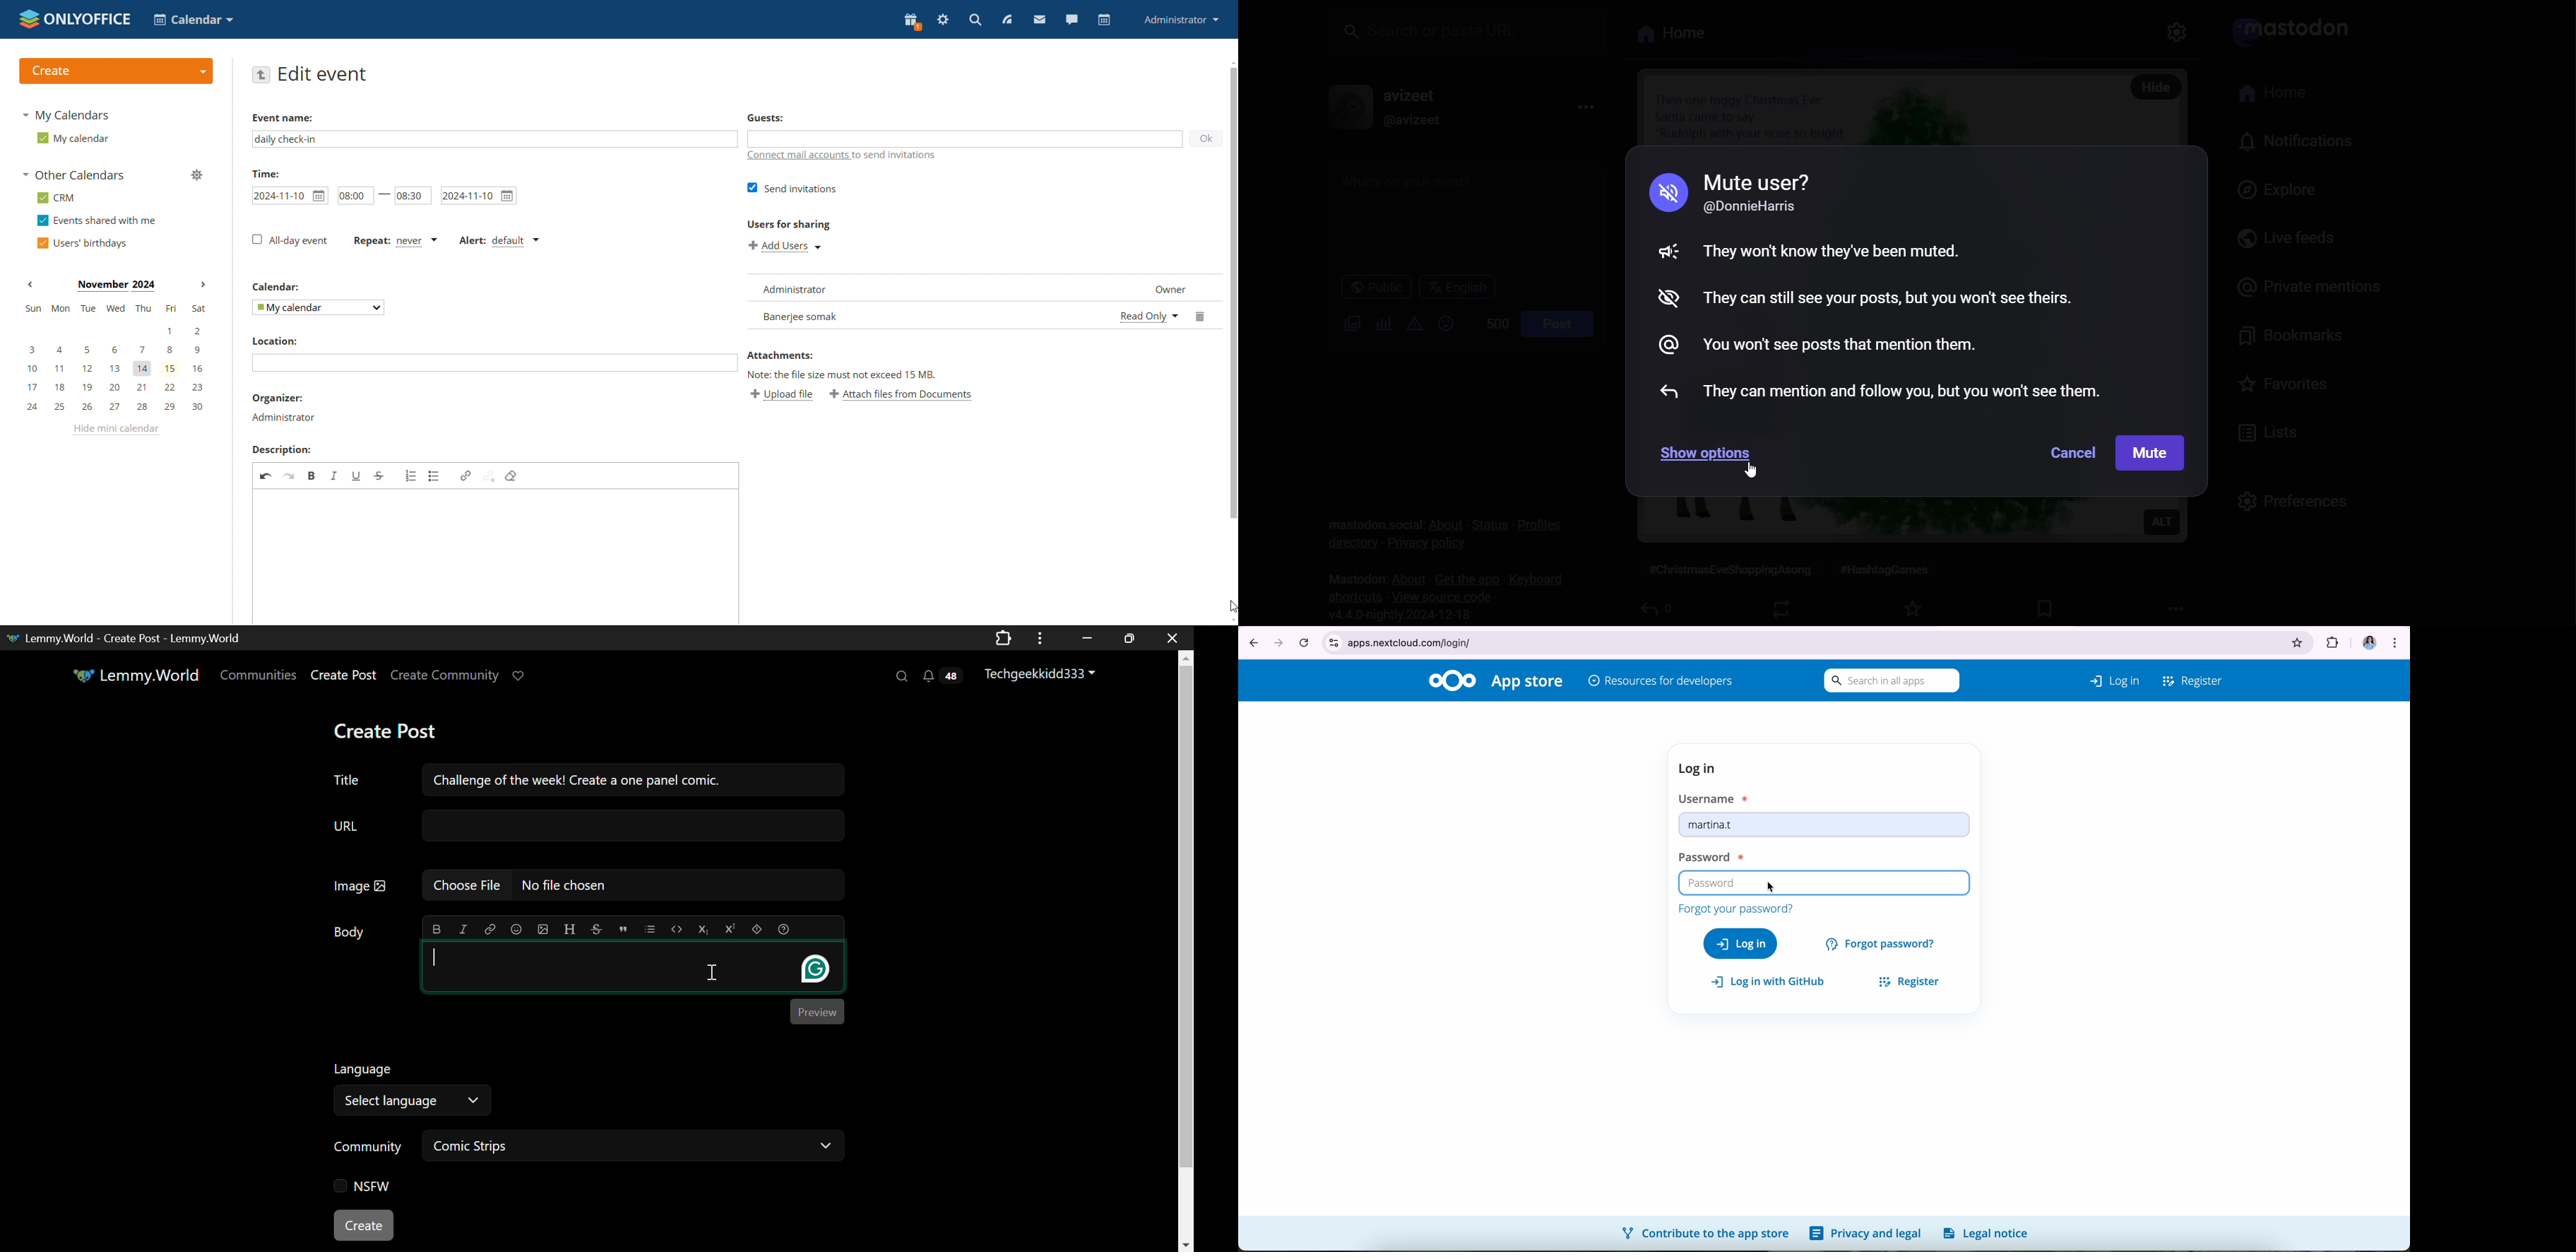  What do you see at coordinates (1865, 1234) in the screenshot?
I see `privacy and legal` at bounding box center [1865, 1234].